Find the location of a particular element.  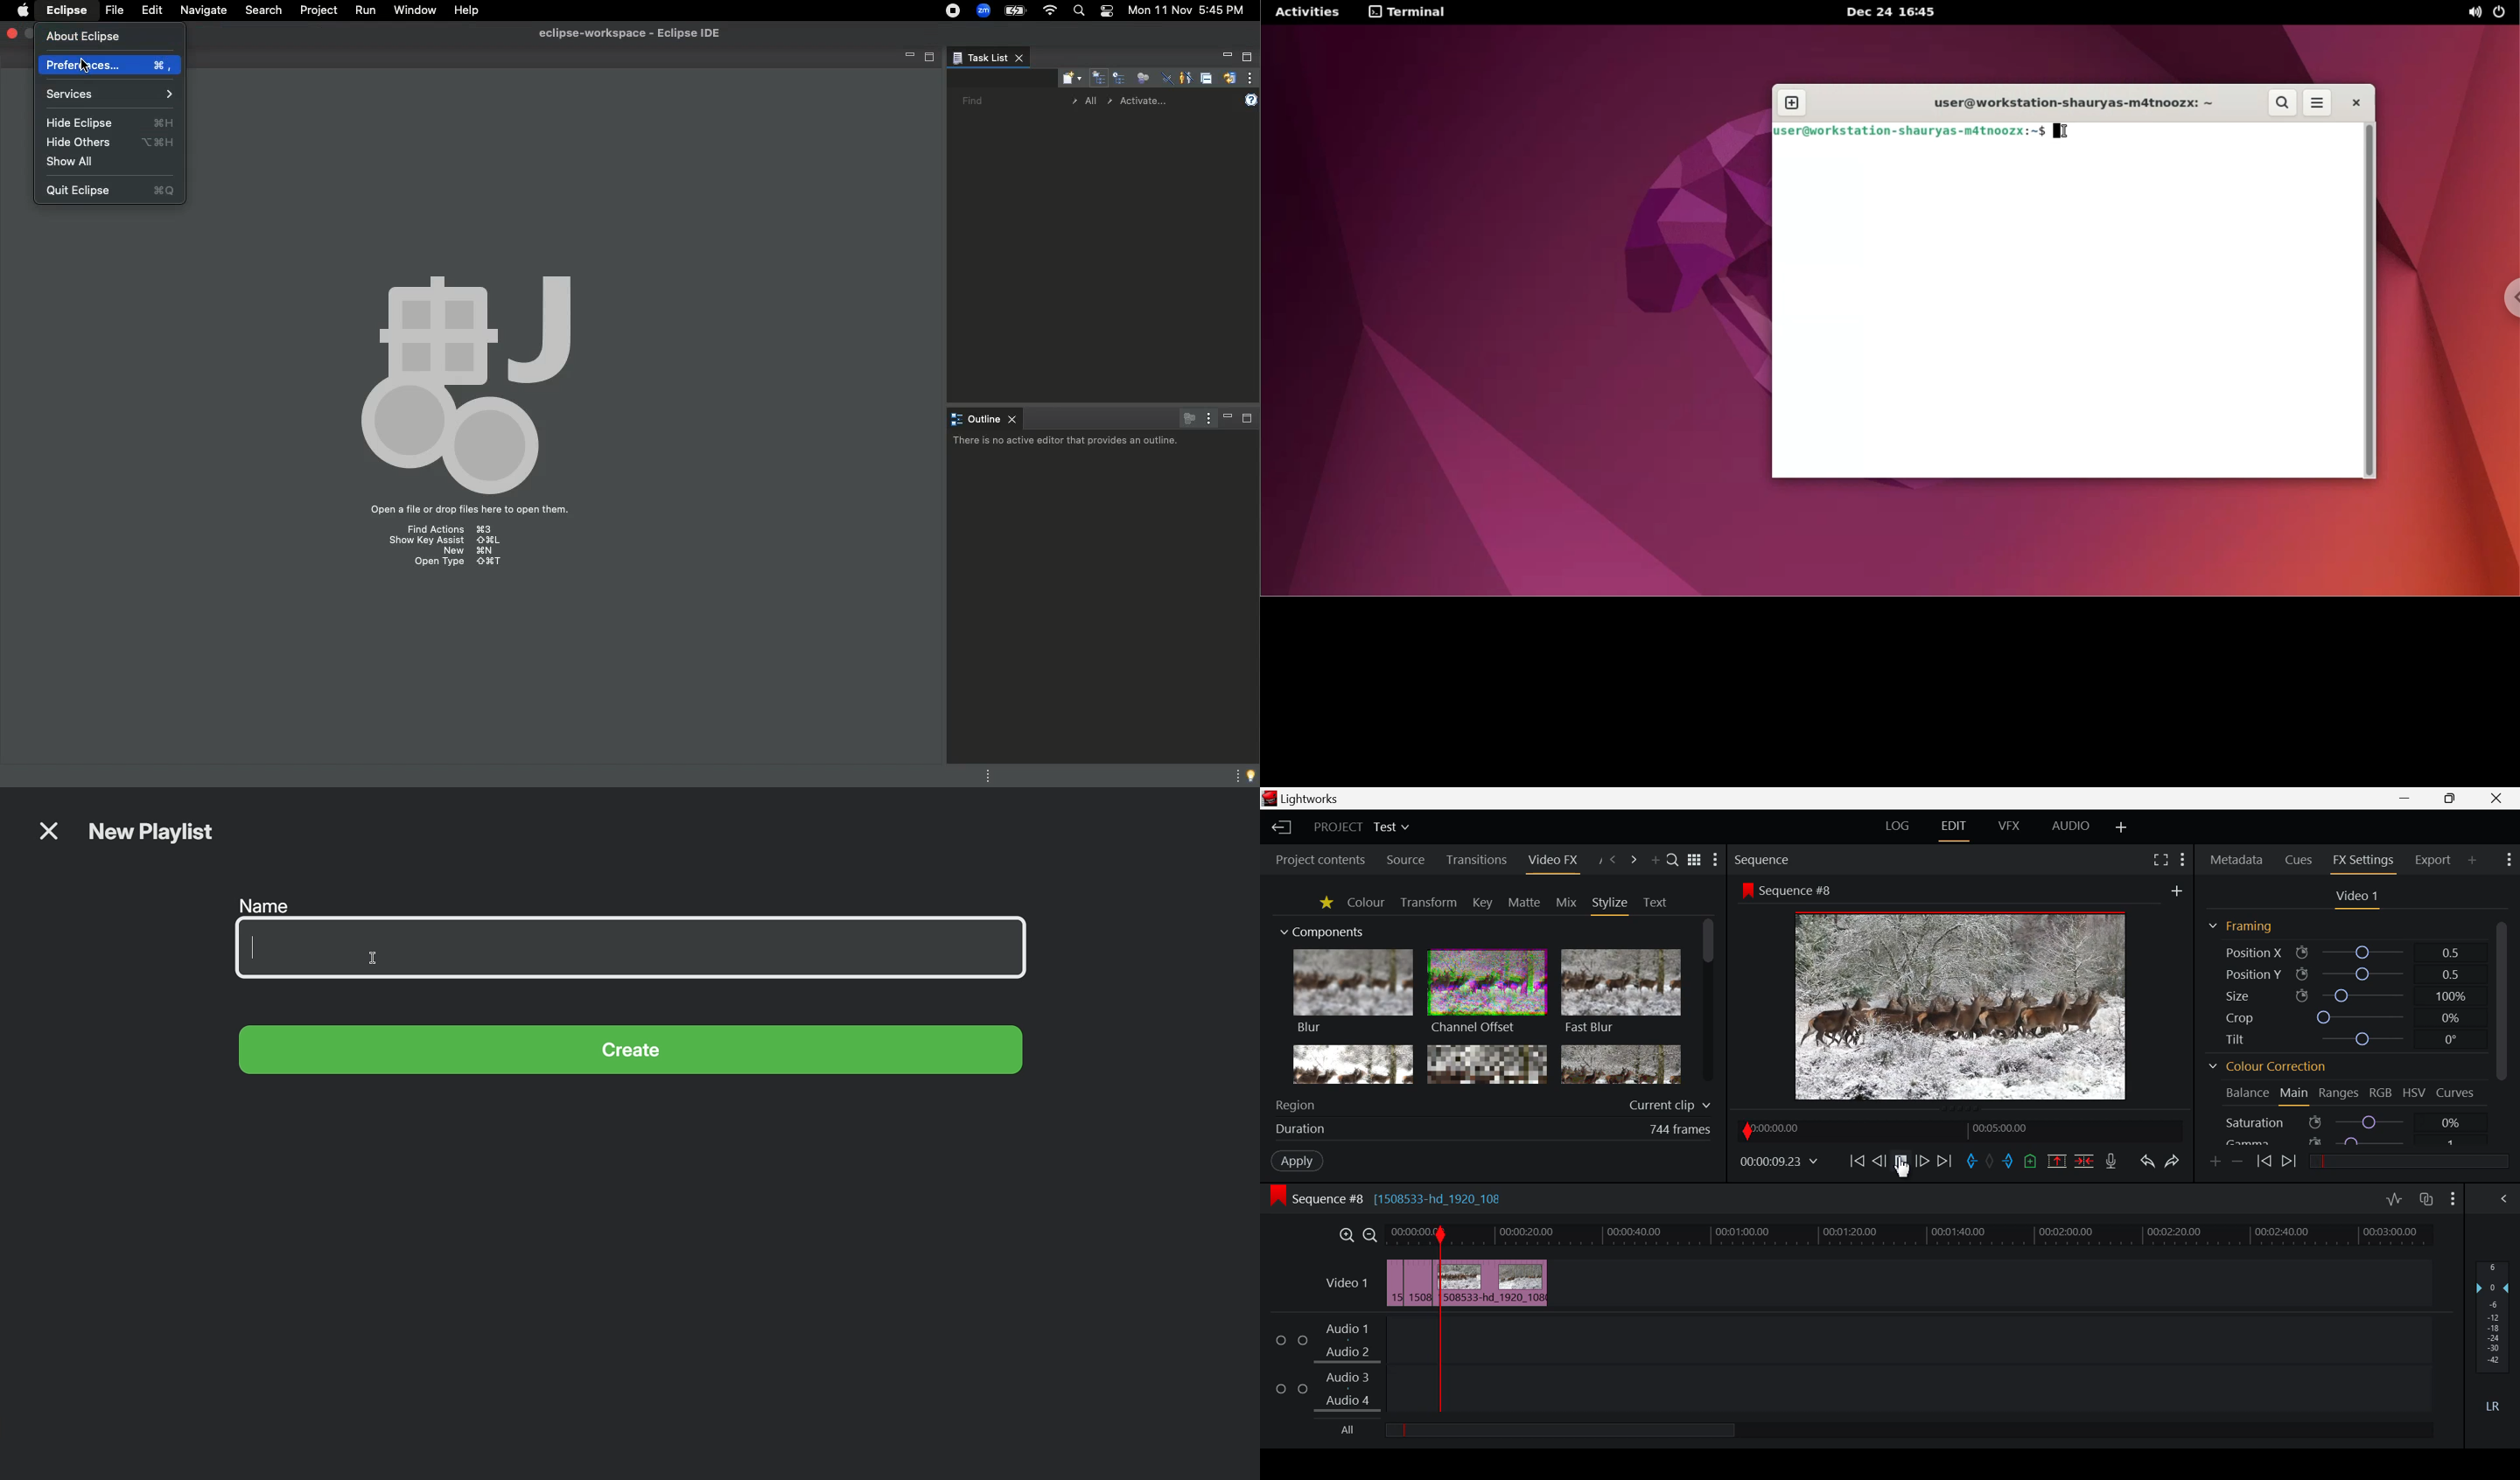

Source is located at coordinates (1406, 859).